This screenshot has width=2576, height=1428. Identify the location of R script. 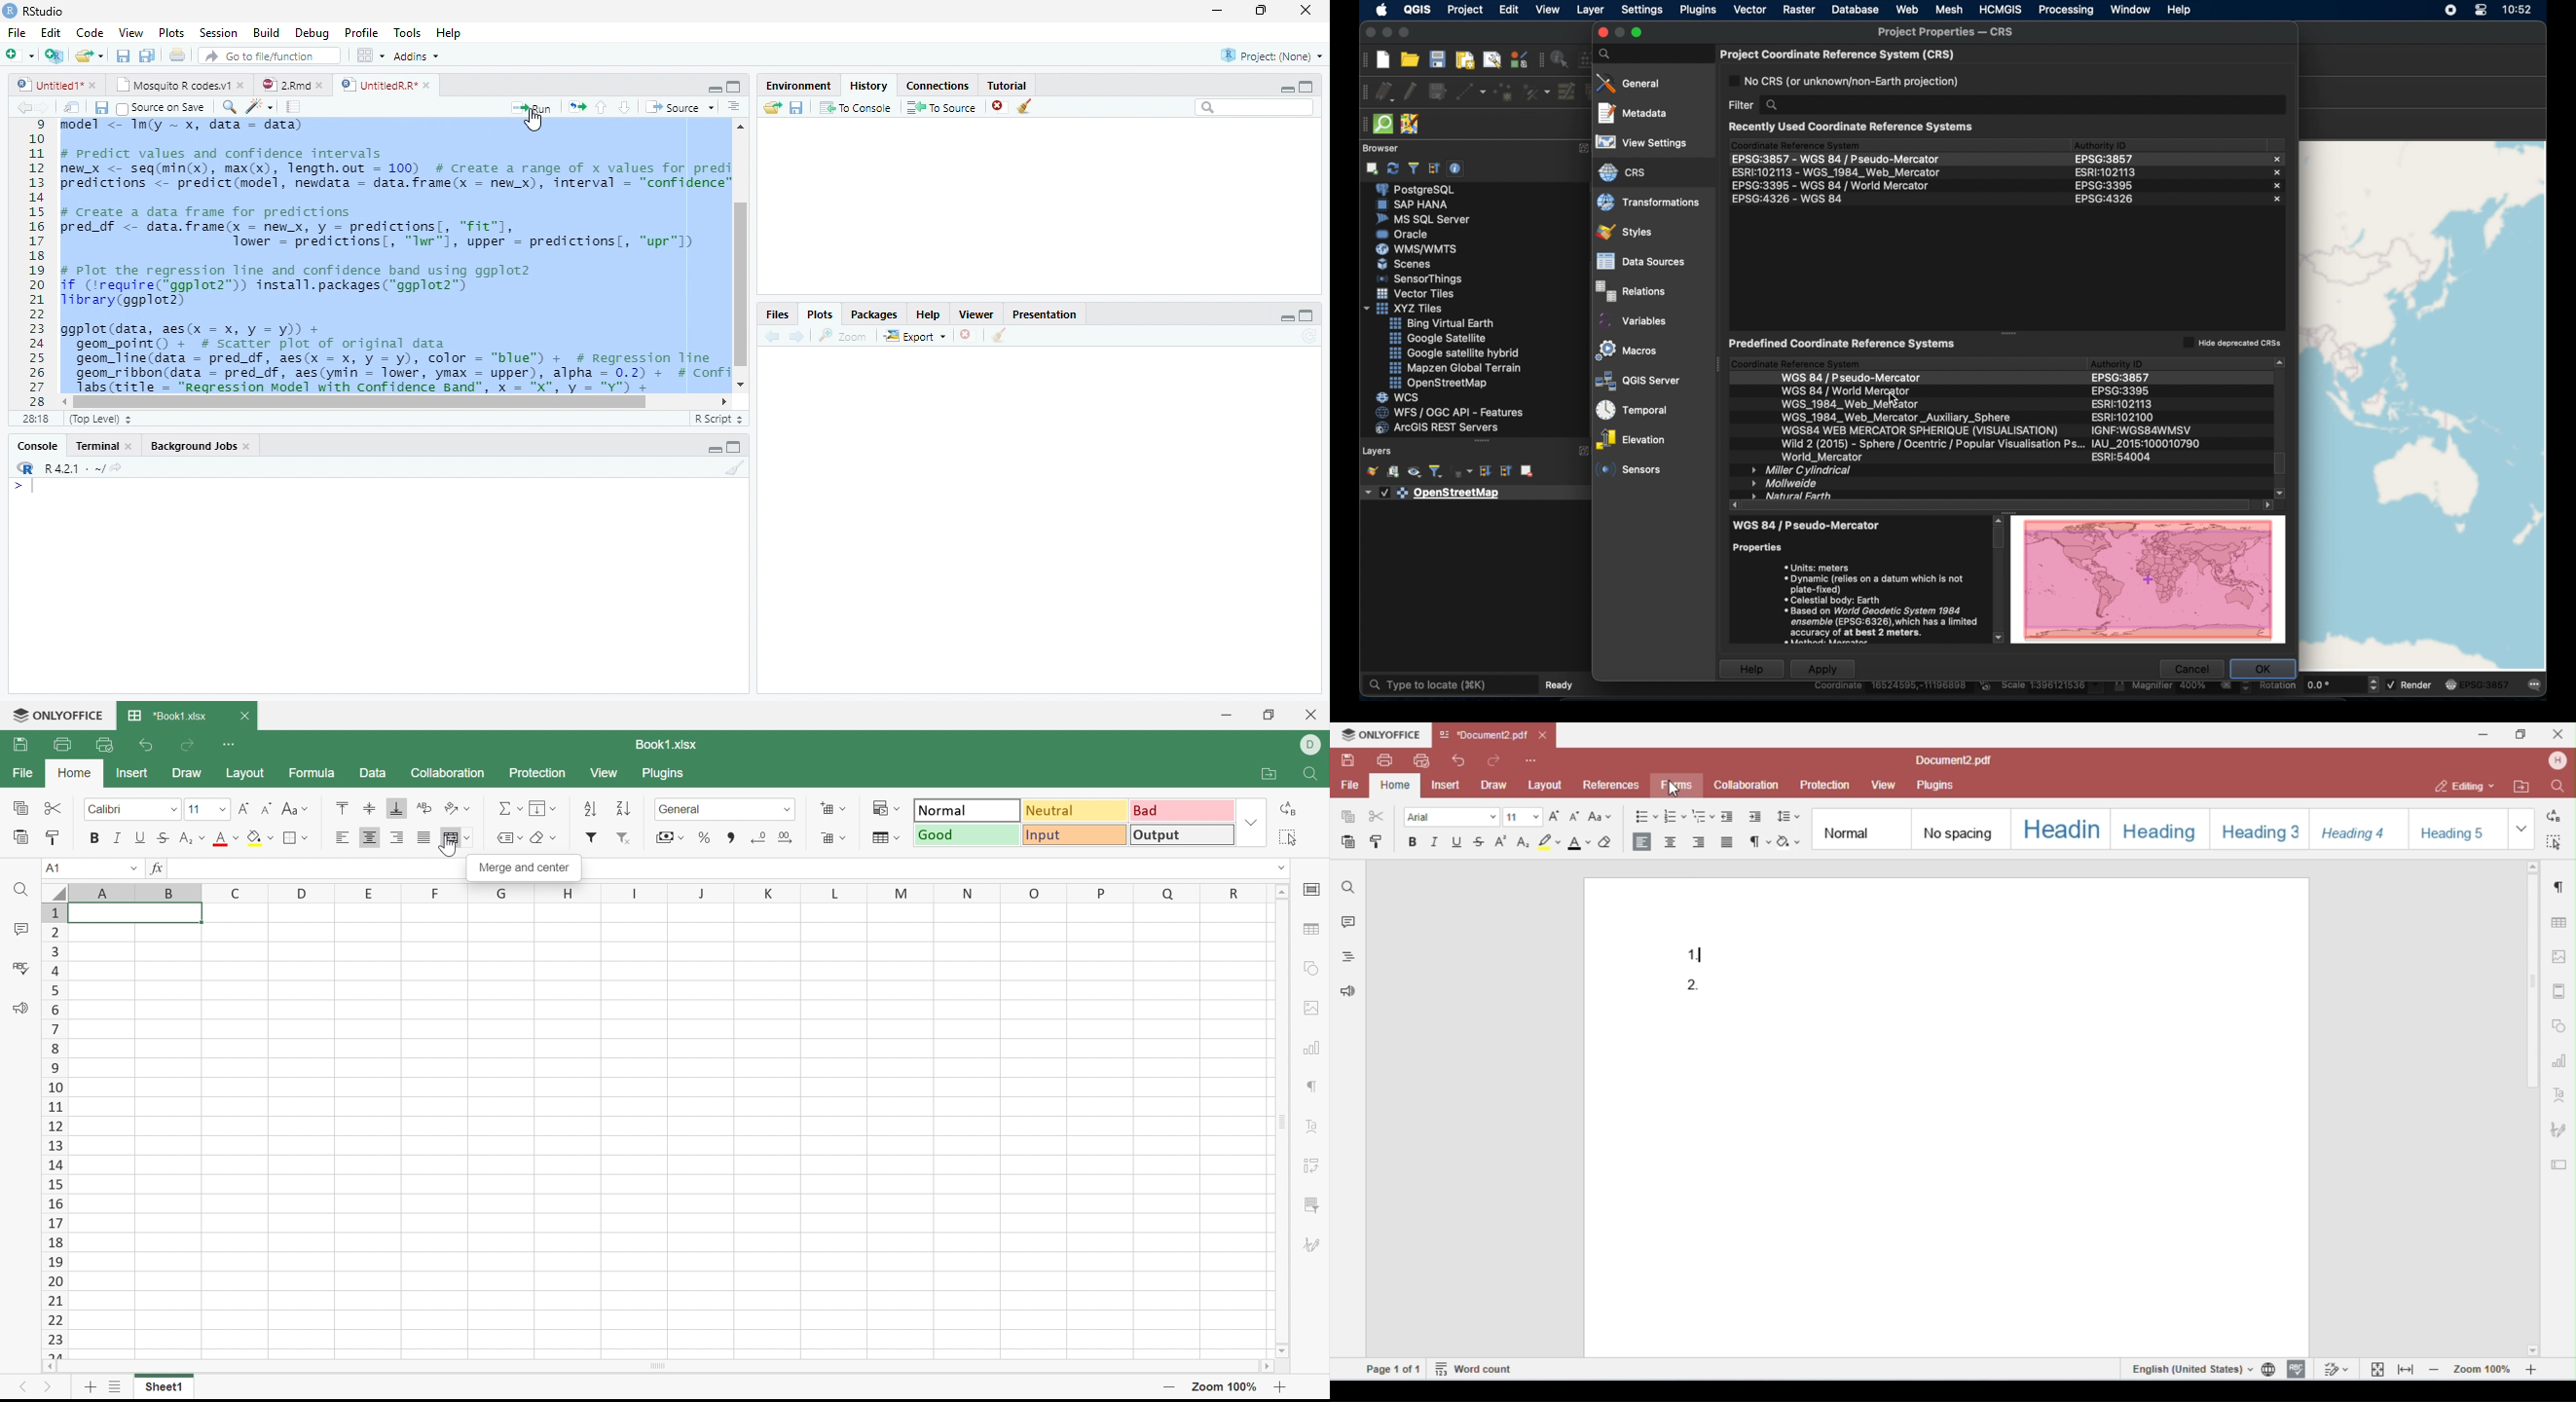
(718, 419).